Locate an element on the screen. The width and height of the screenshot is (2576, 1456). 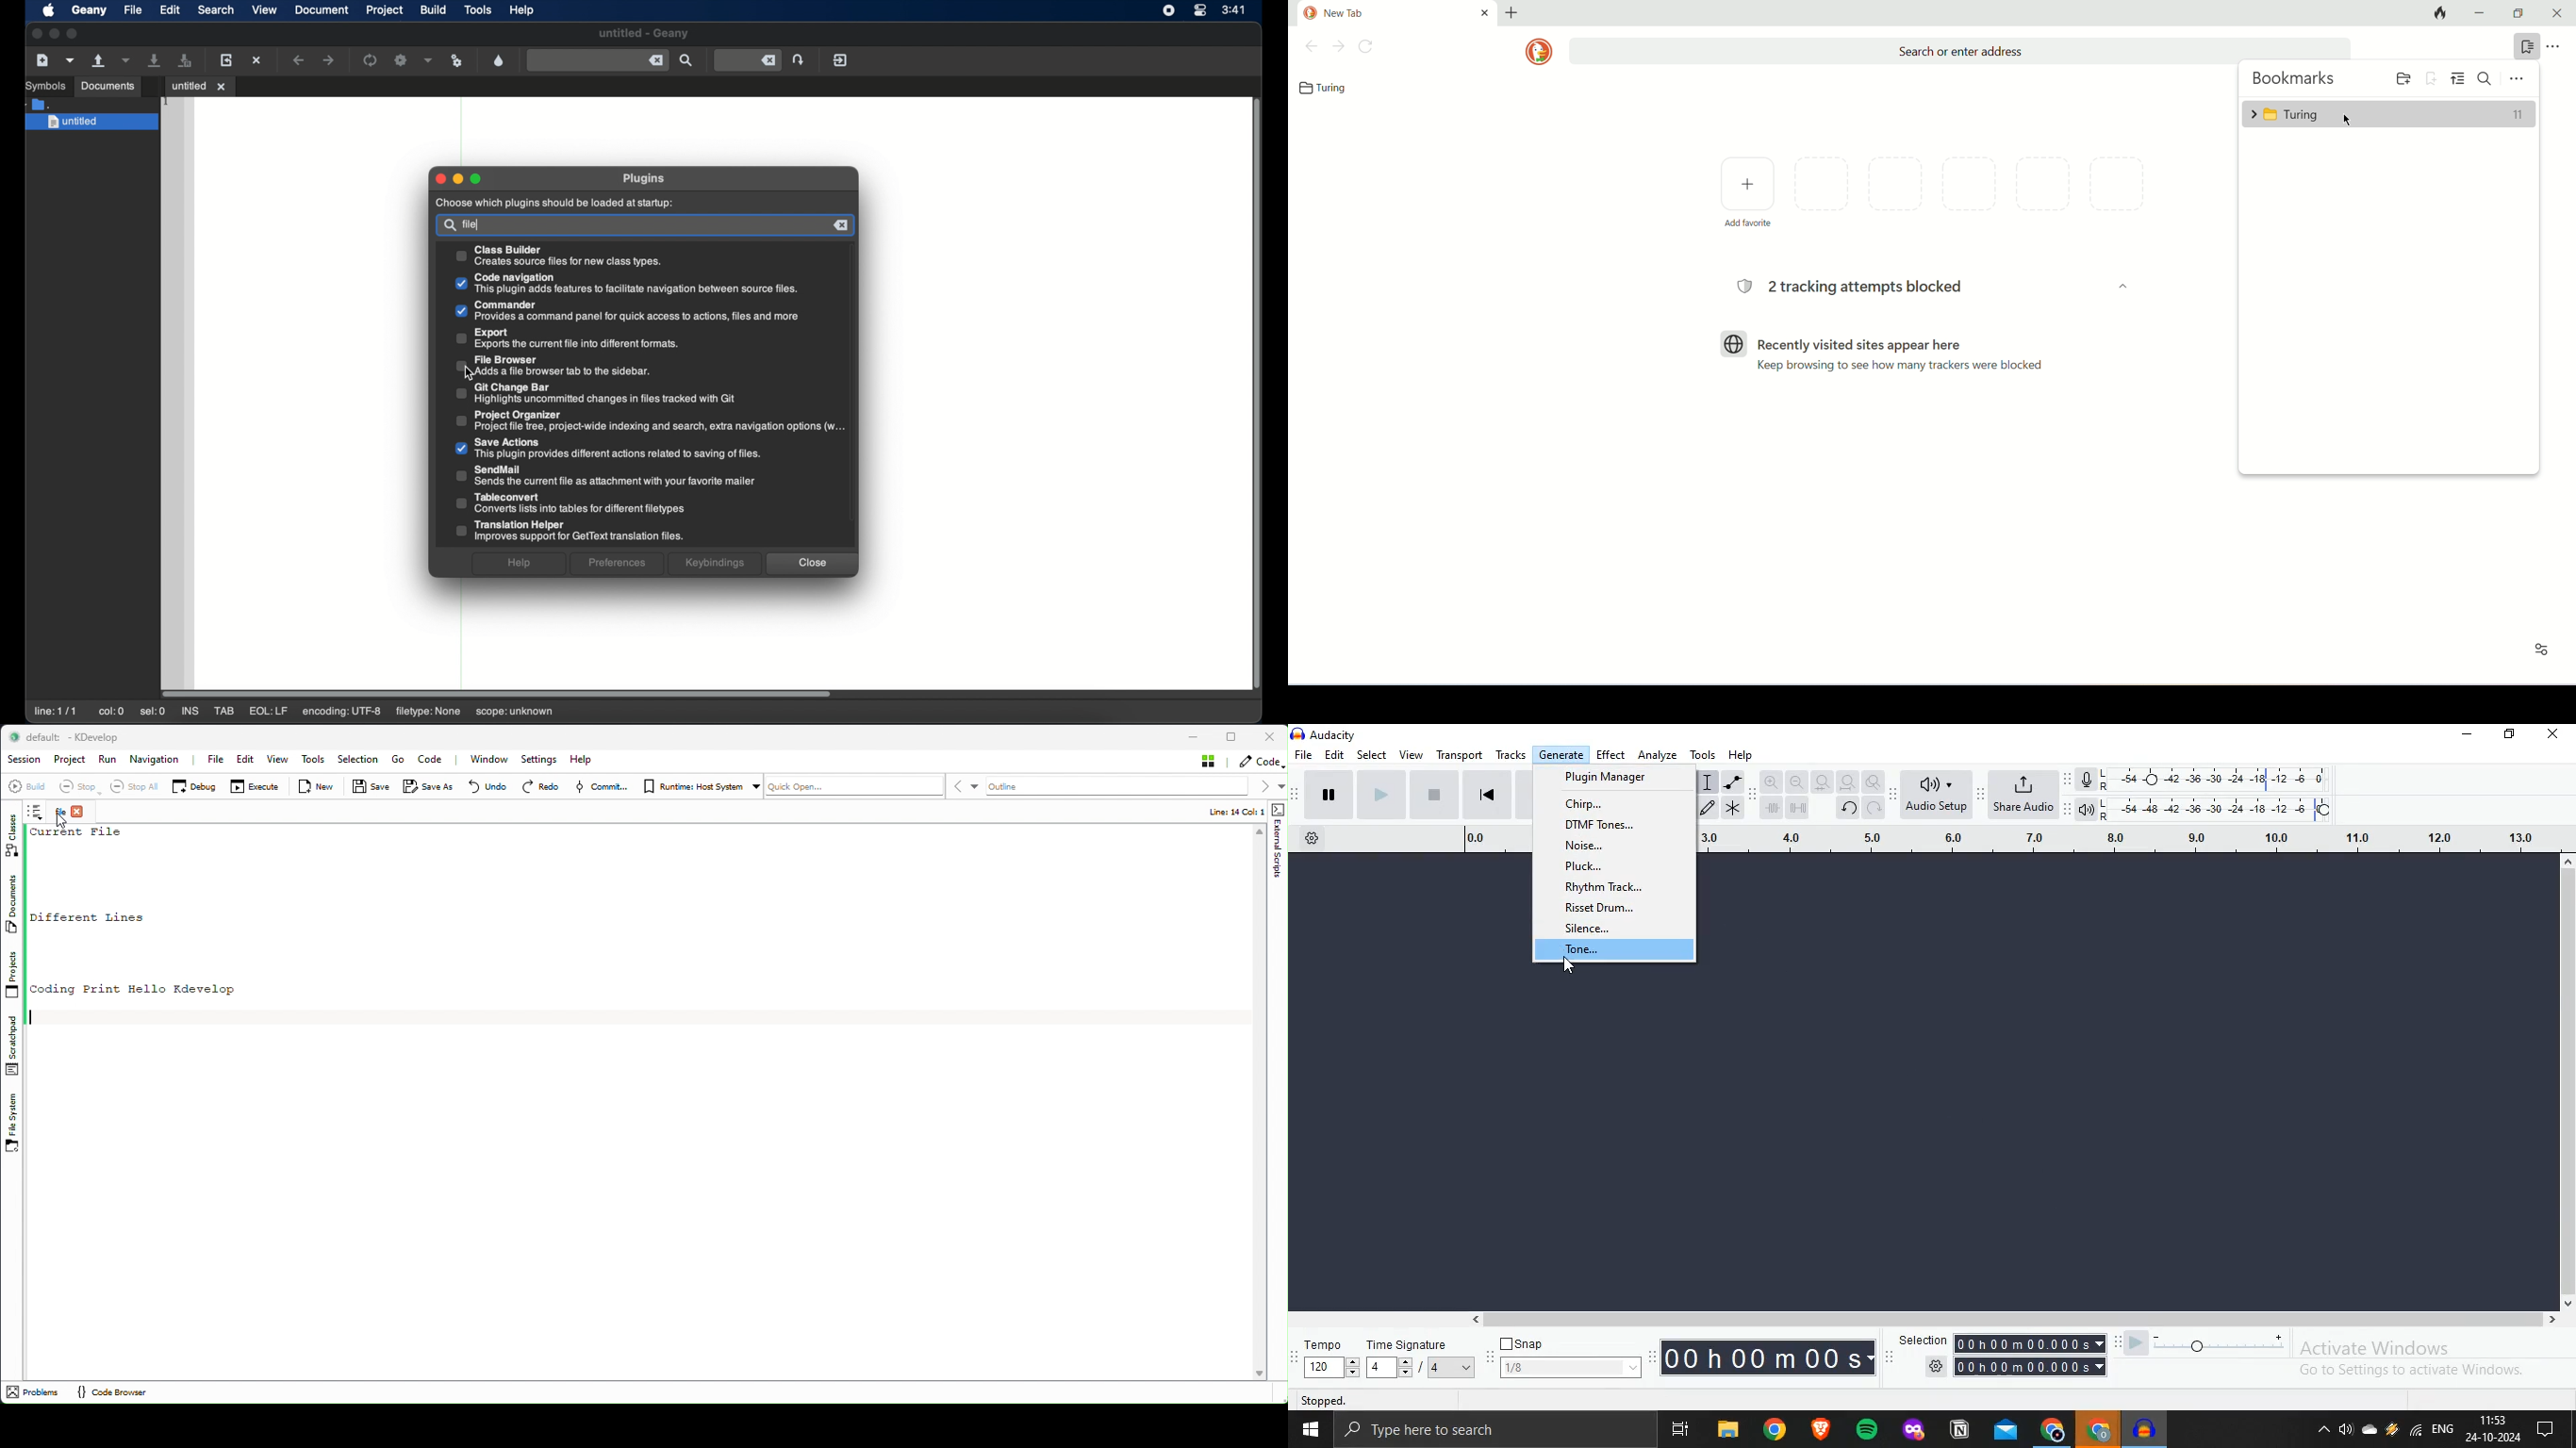
Cursor is located at coordinates (1570, 965).